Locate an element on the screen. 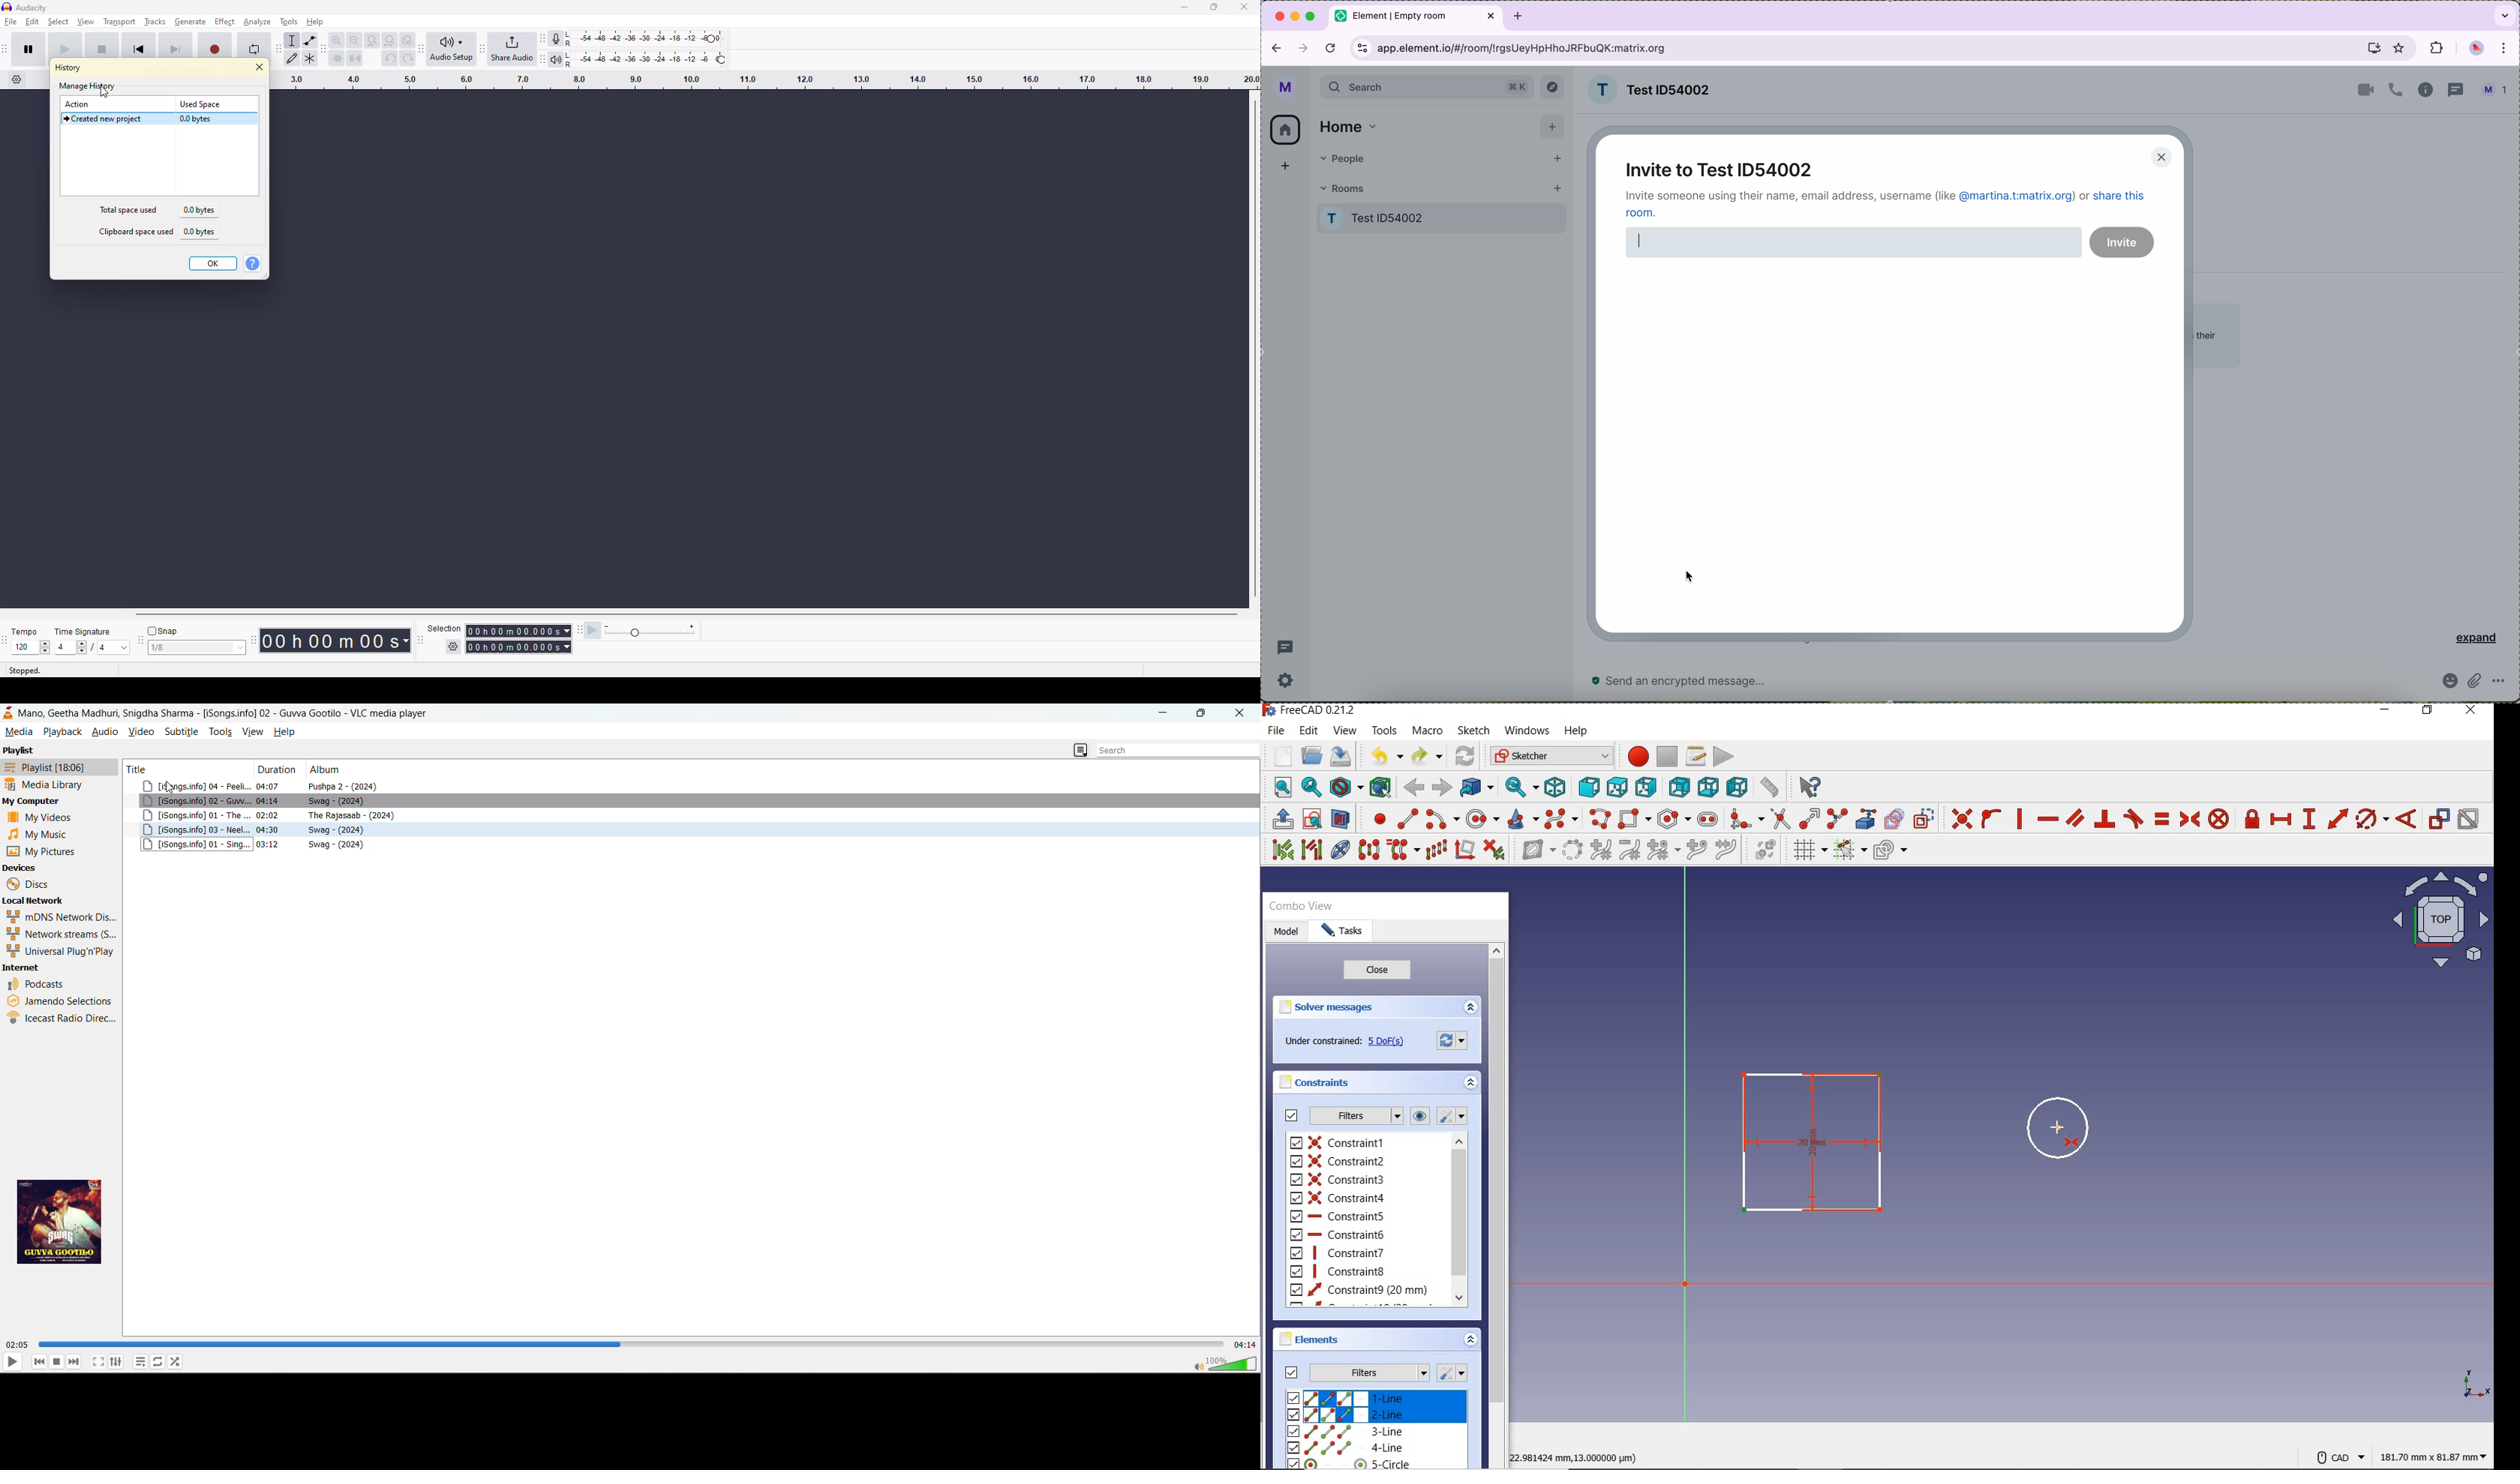 This screenshot has height=1484, width=2520. constrain lock is located at coordinates (2252, 819).